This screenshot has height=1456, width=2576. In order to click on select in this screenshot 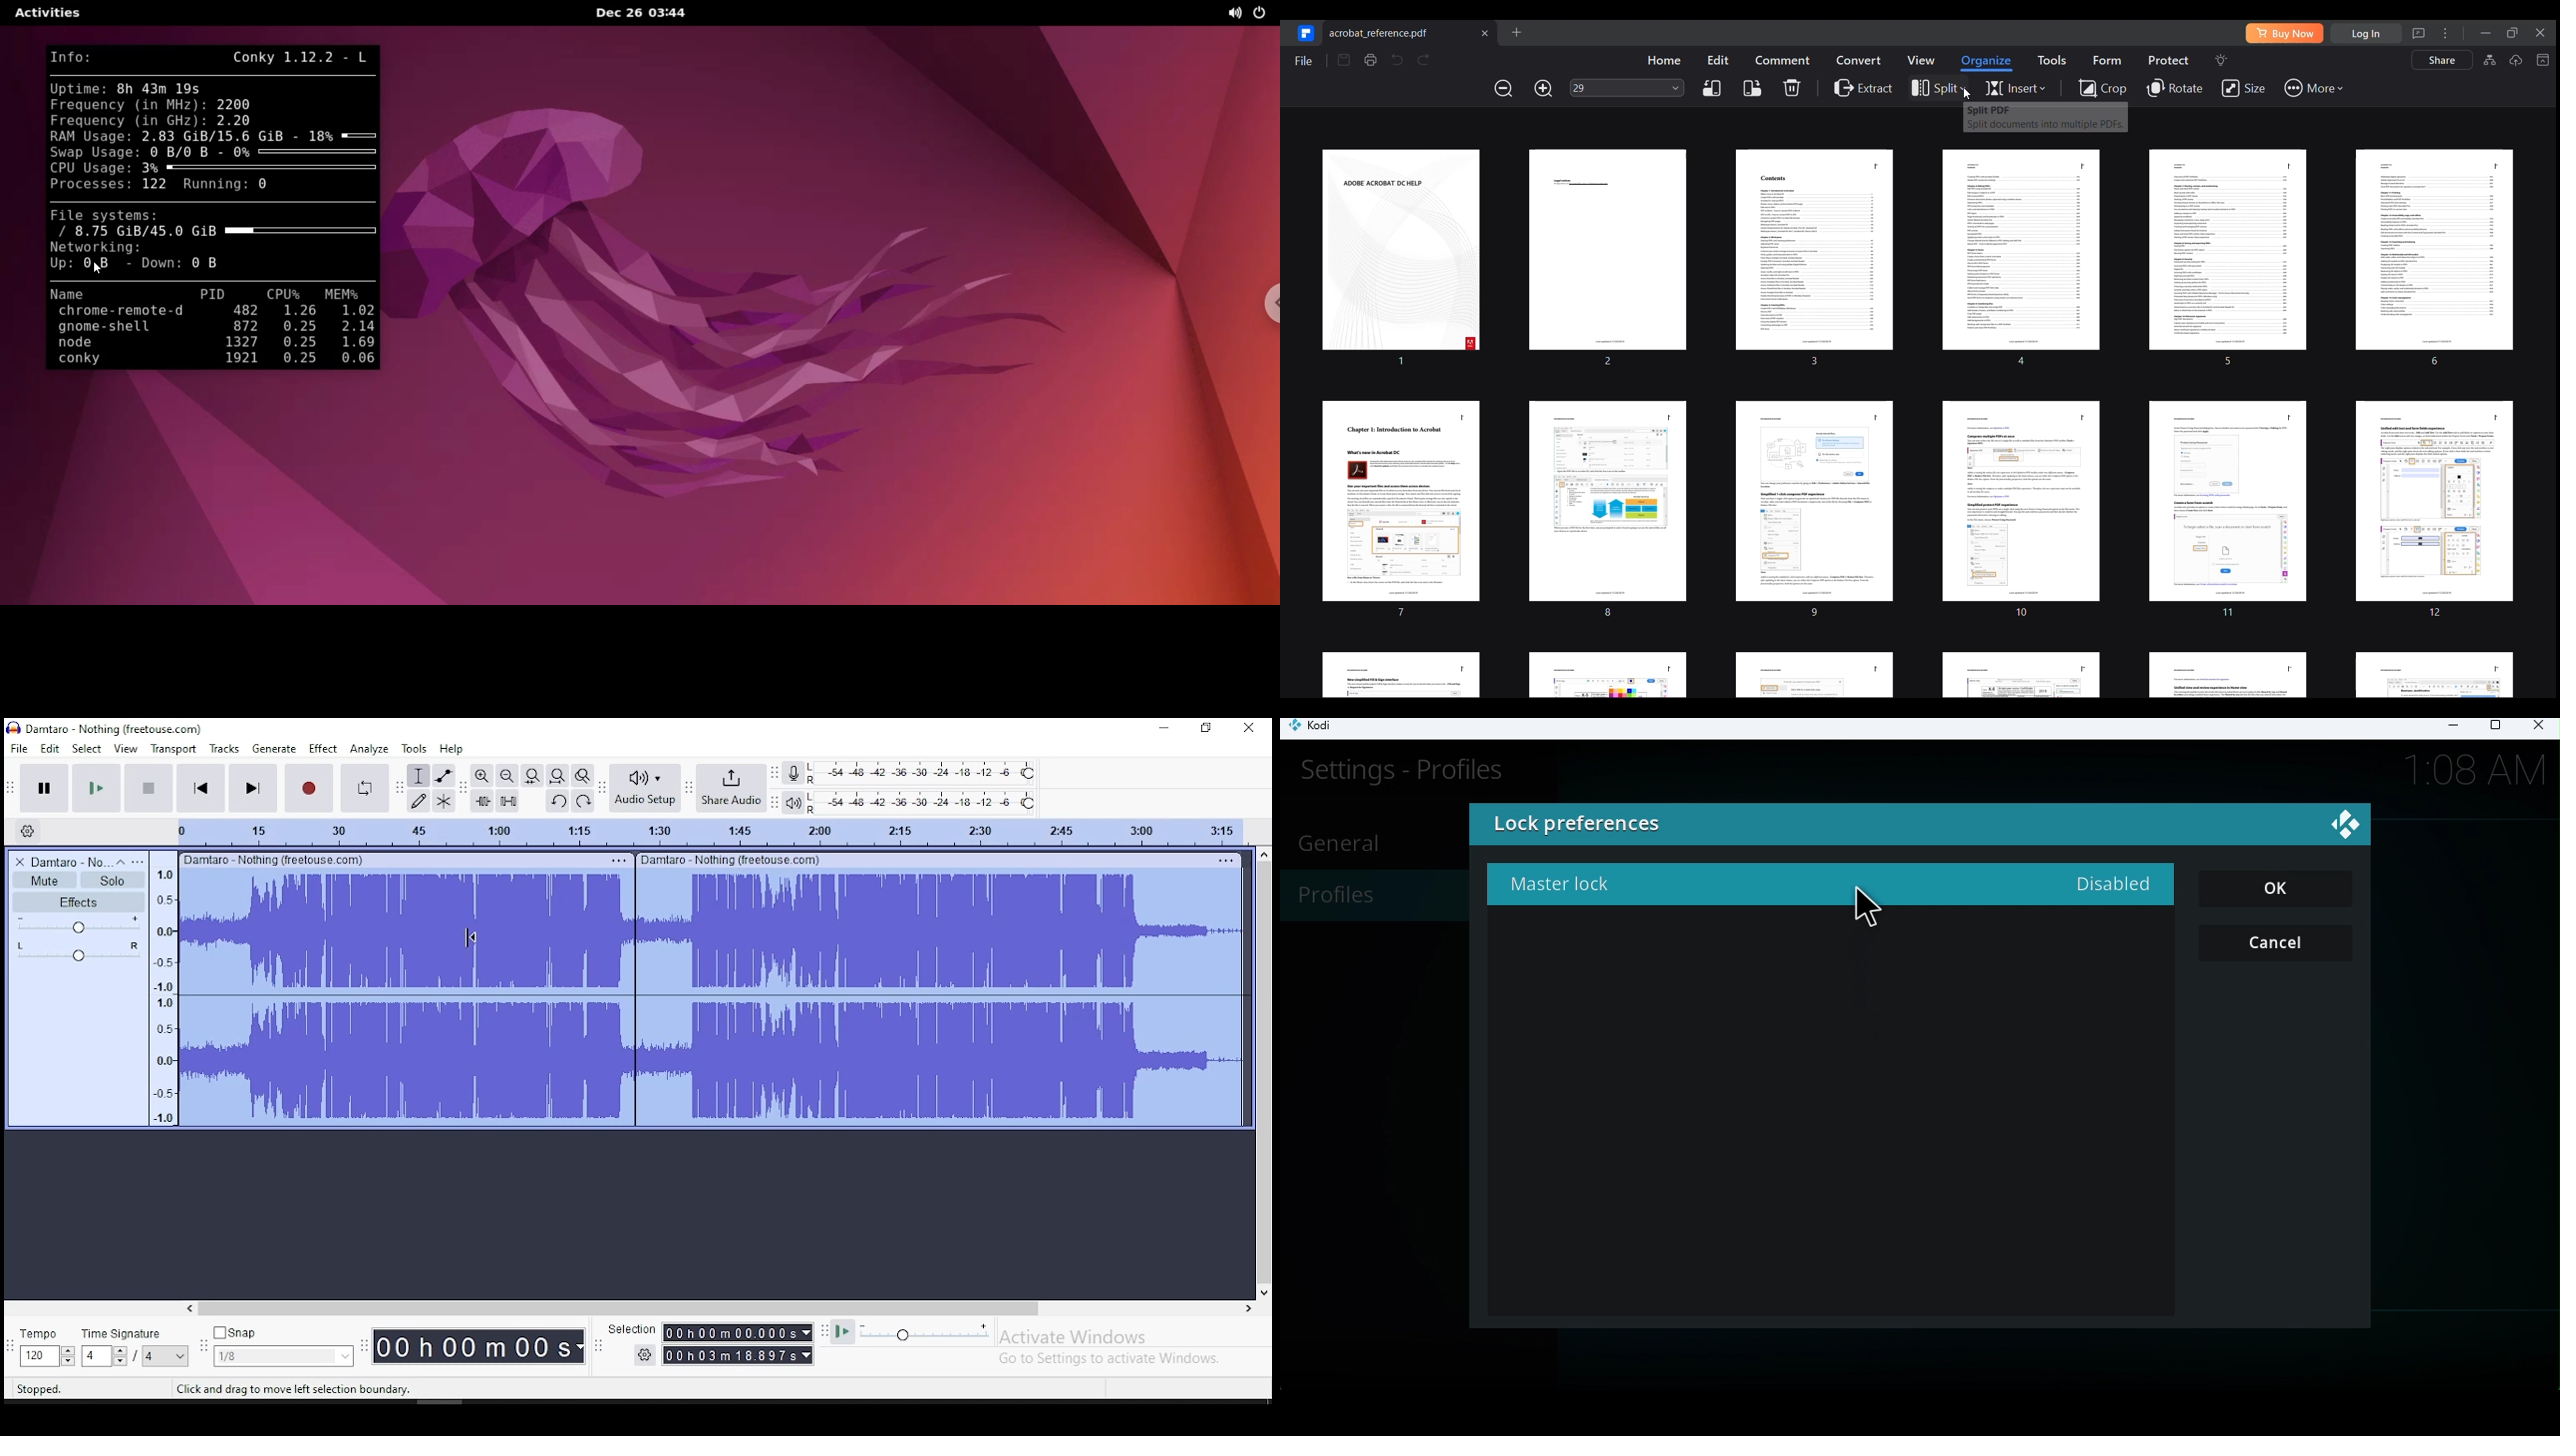, I will do `click(86, 749)`.